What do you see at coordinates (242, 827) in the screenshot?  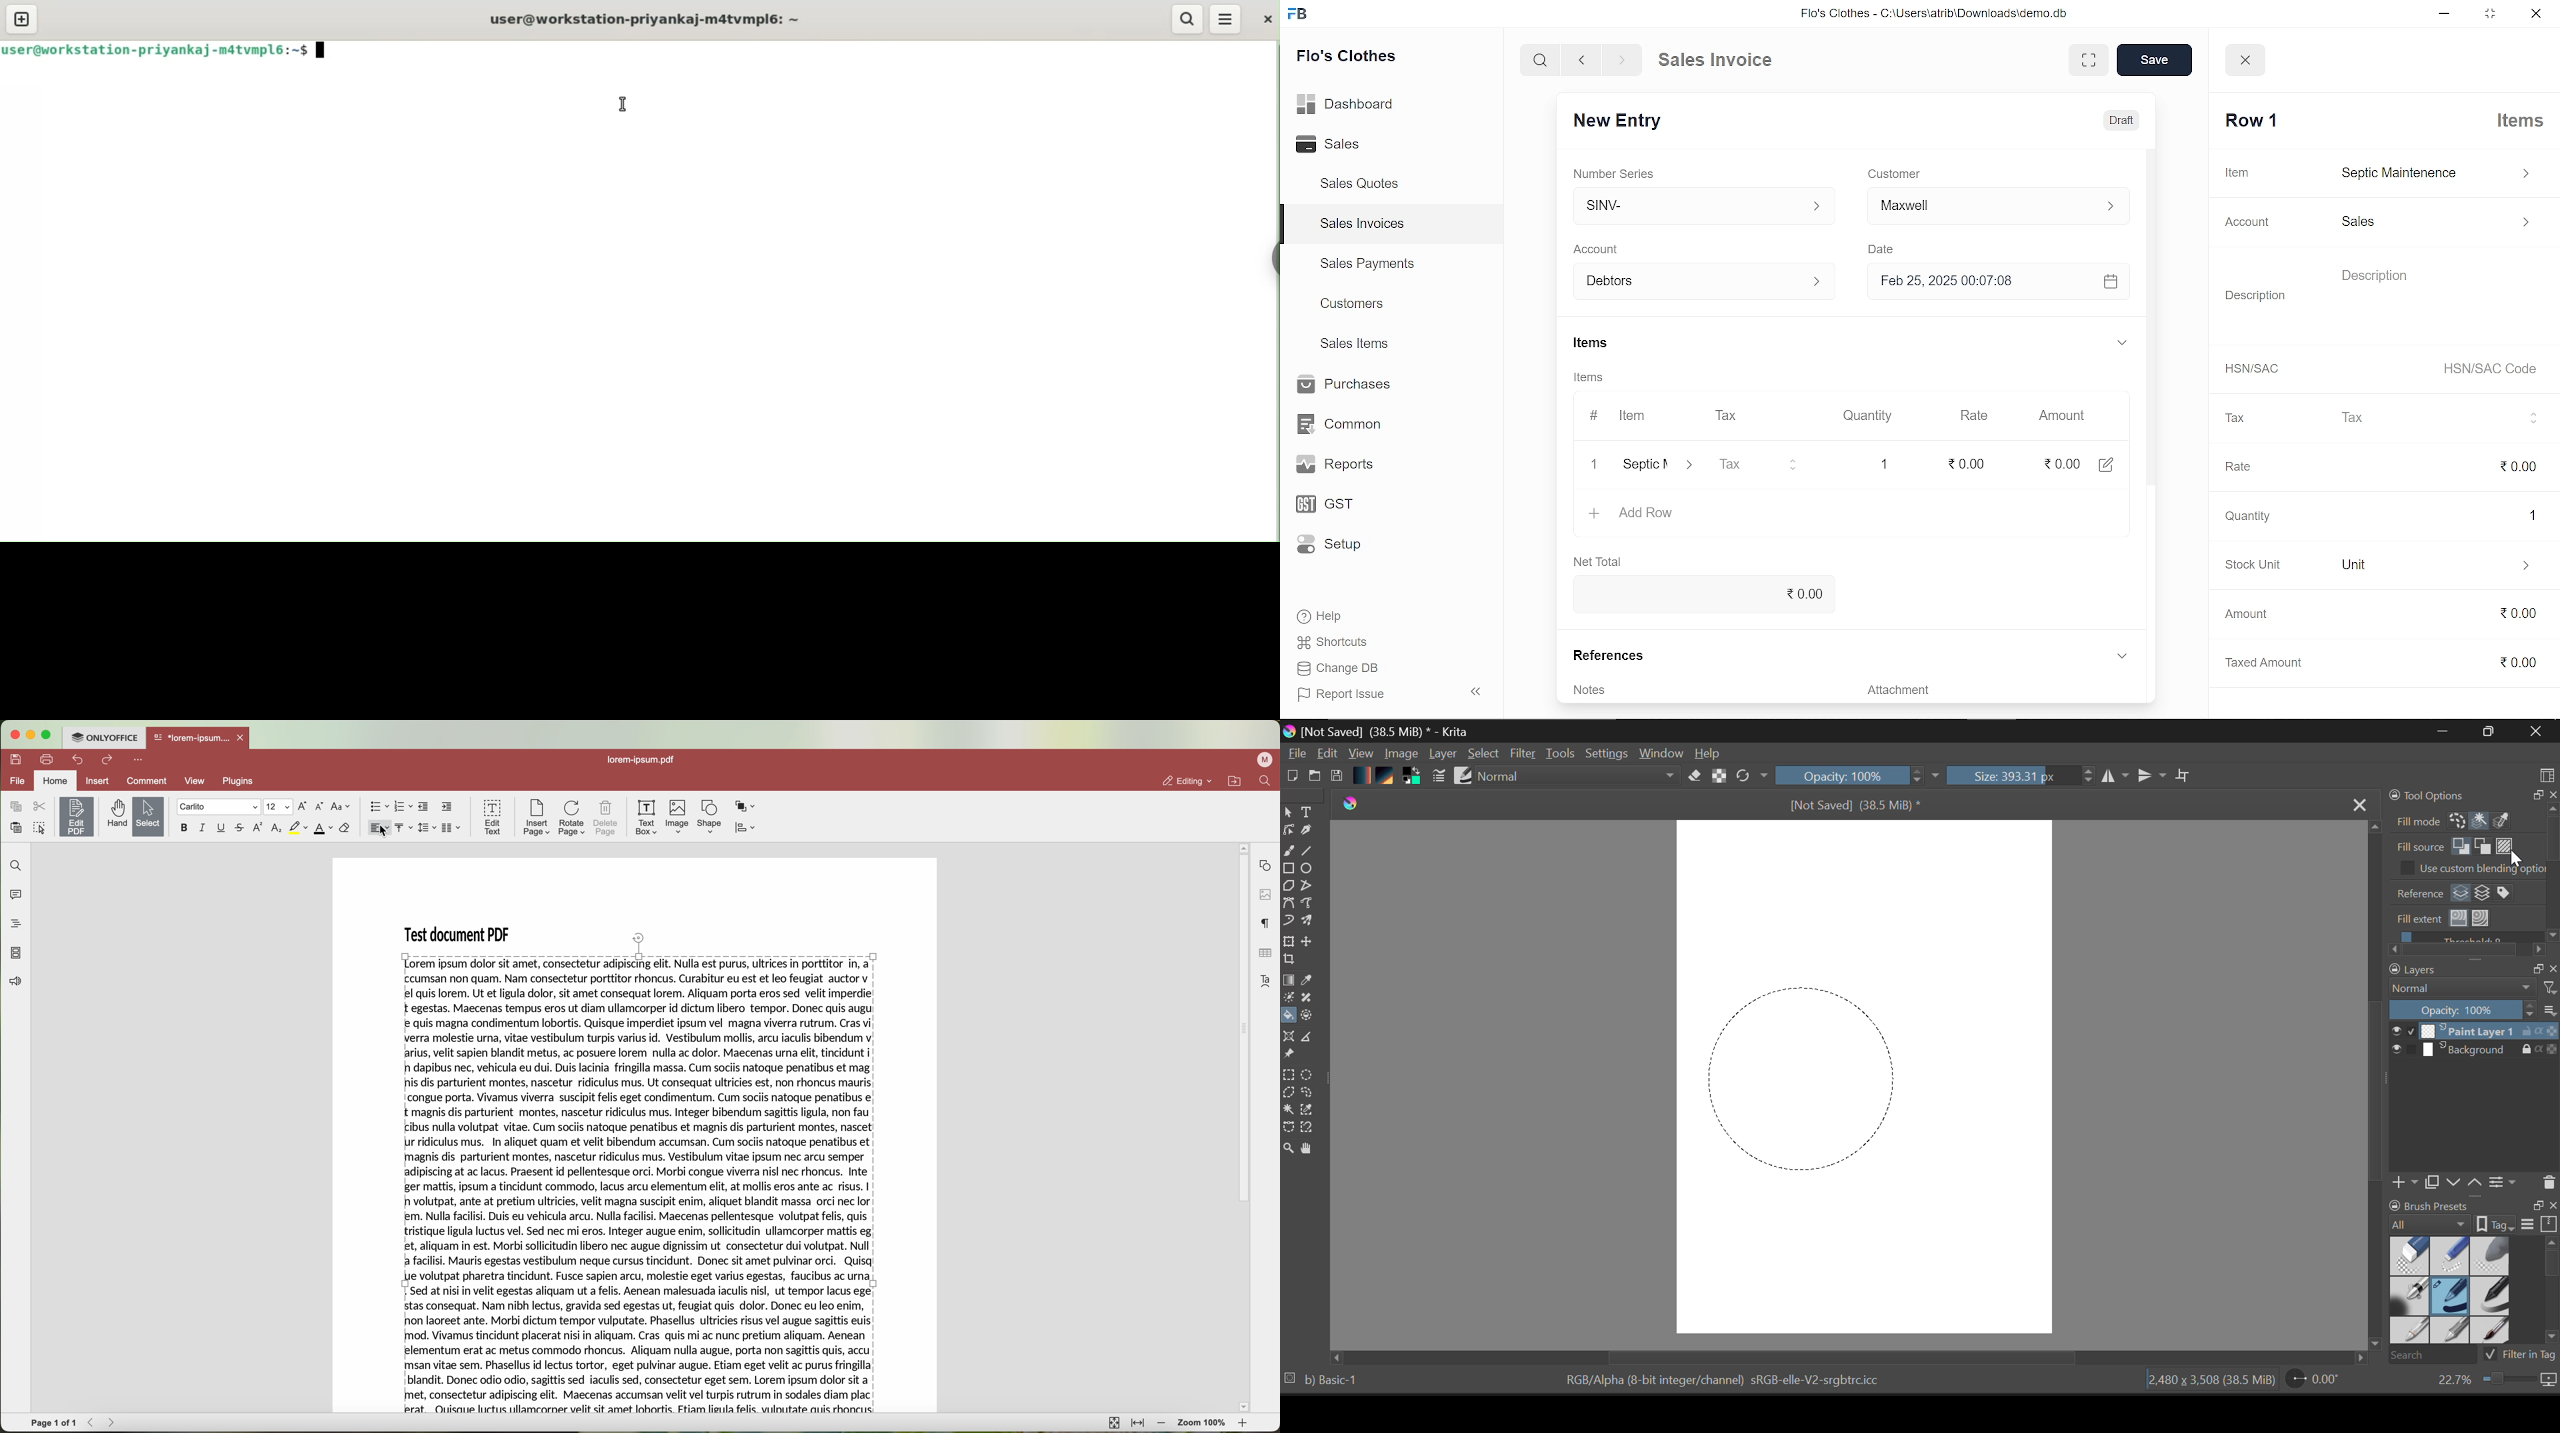 I see `strike out` at bounding box center [242, 827].